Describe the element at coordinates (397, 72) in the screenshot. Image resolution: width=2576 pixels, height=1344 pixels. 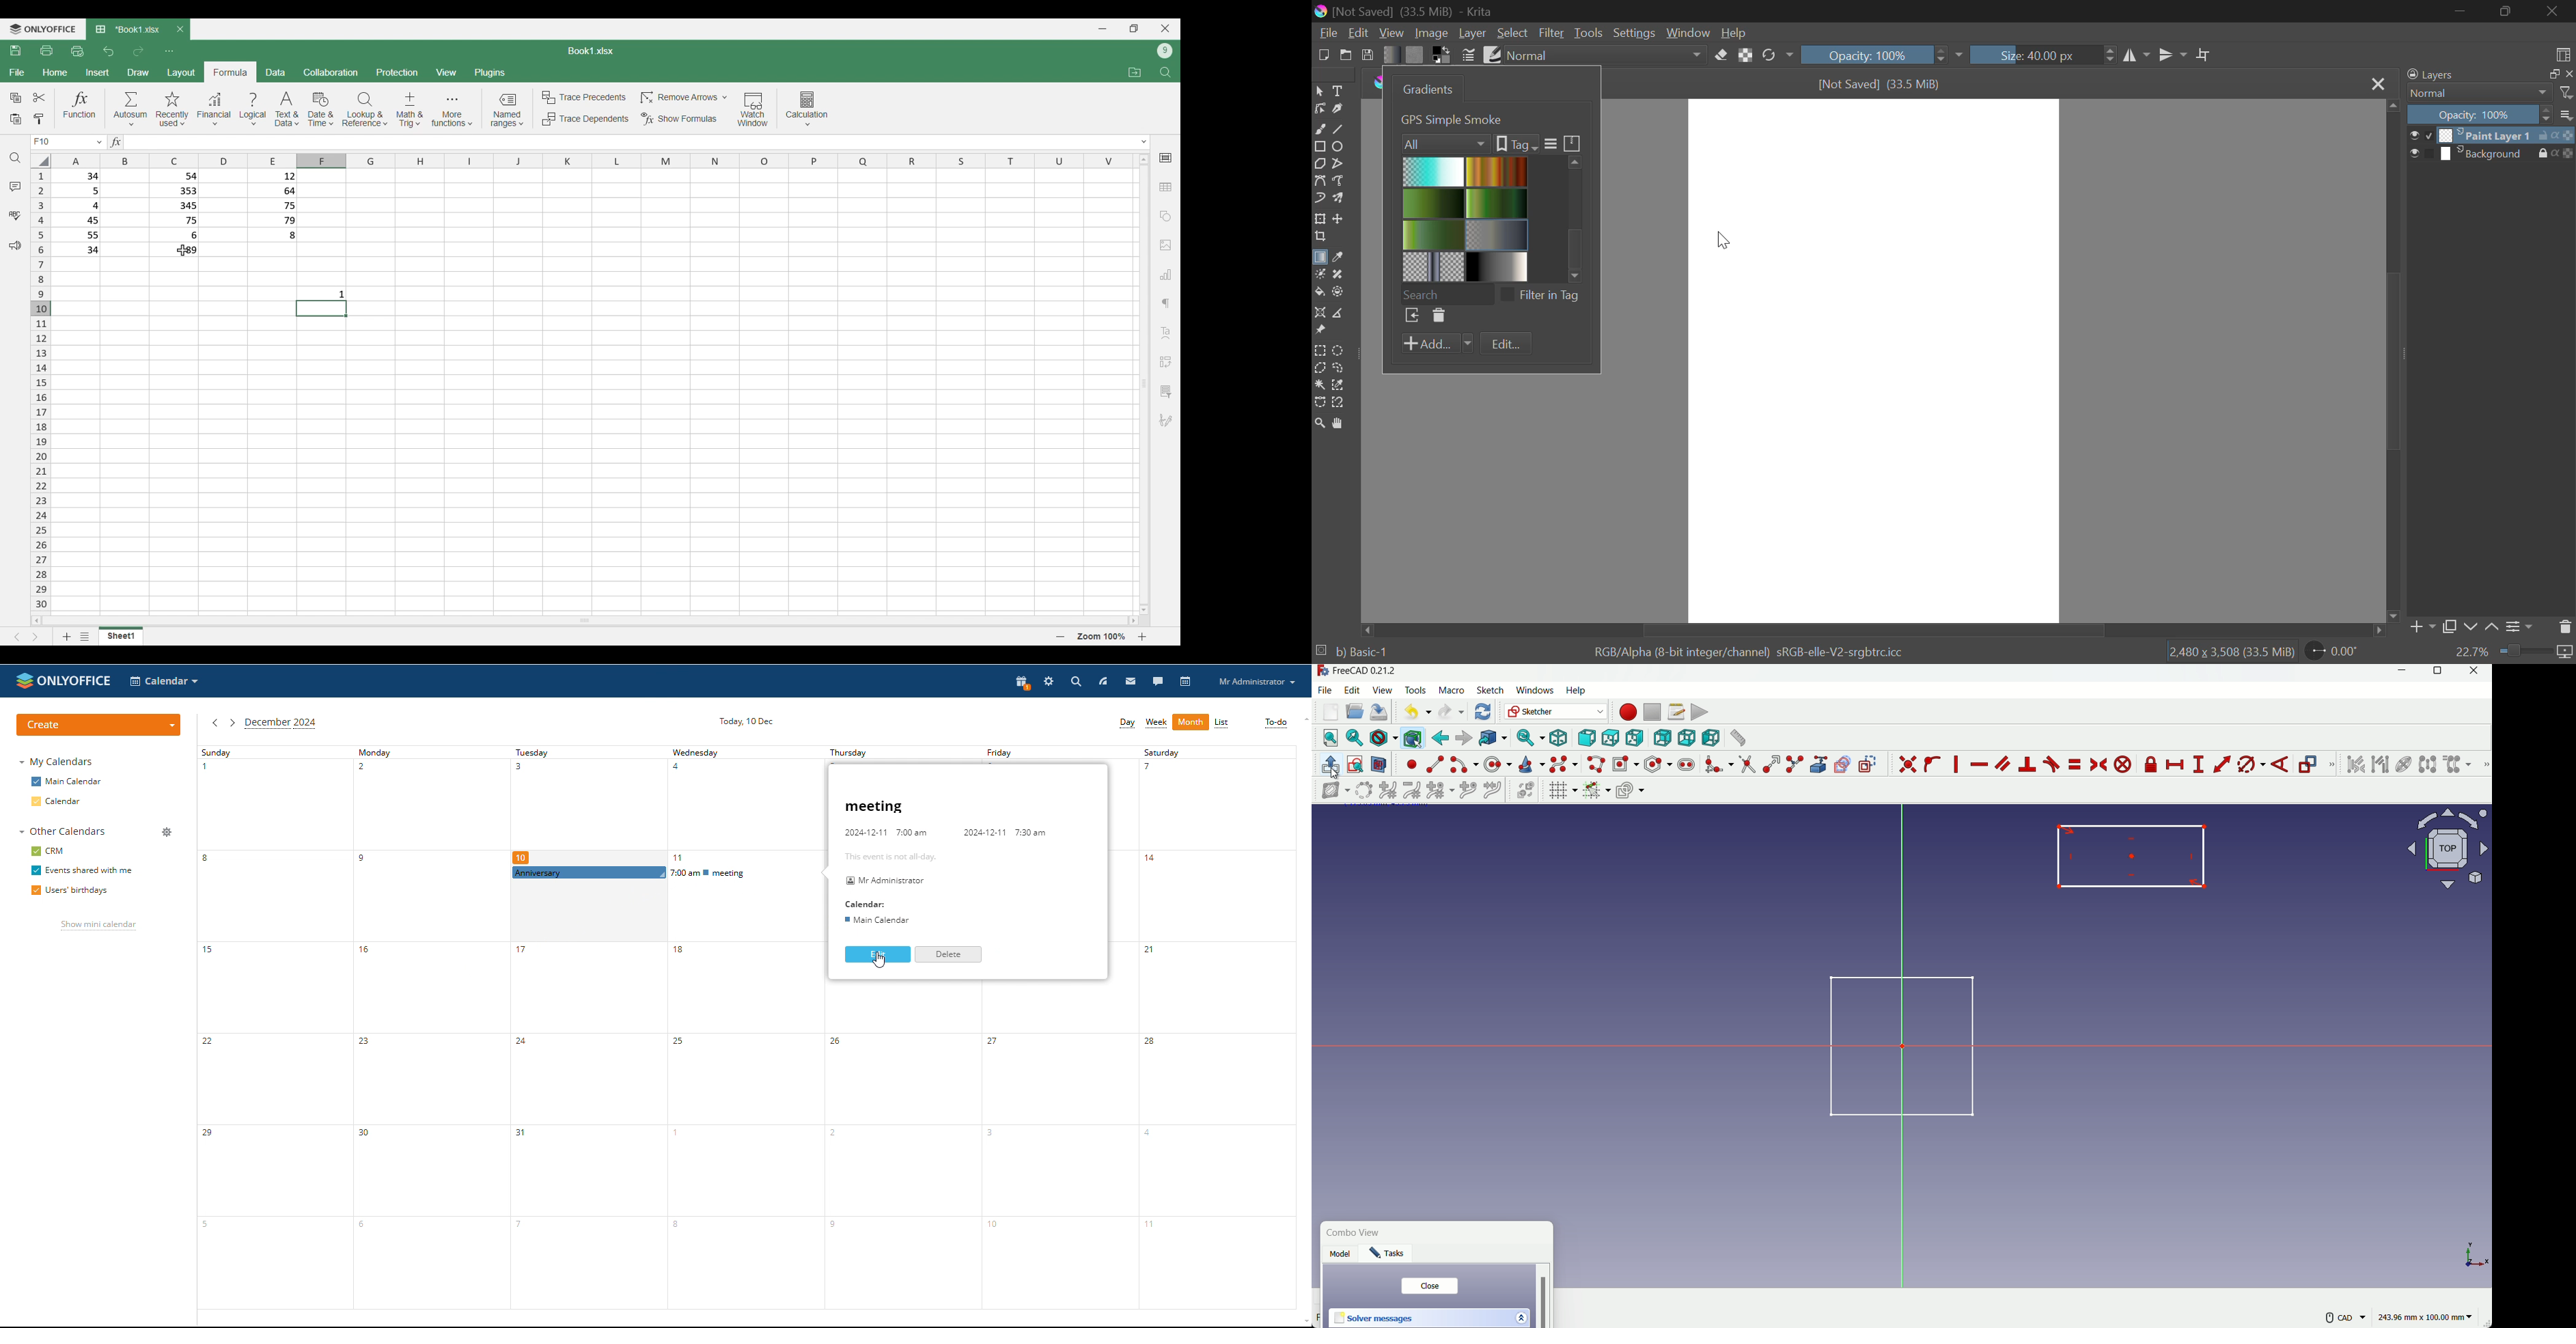
I see `Protection menu` at that location.